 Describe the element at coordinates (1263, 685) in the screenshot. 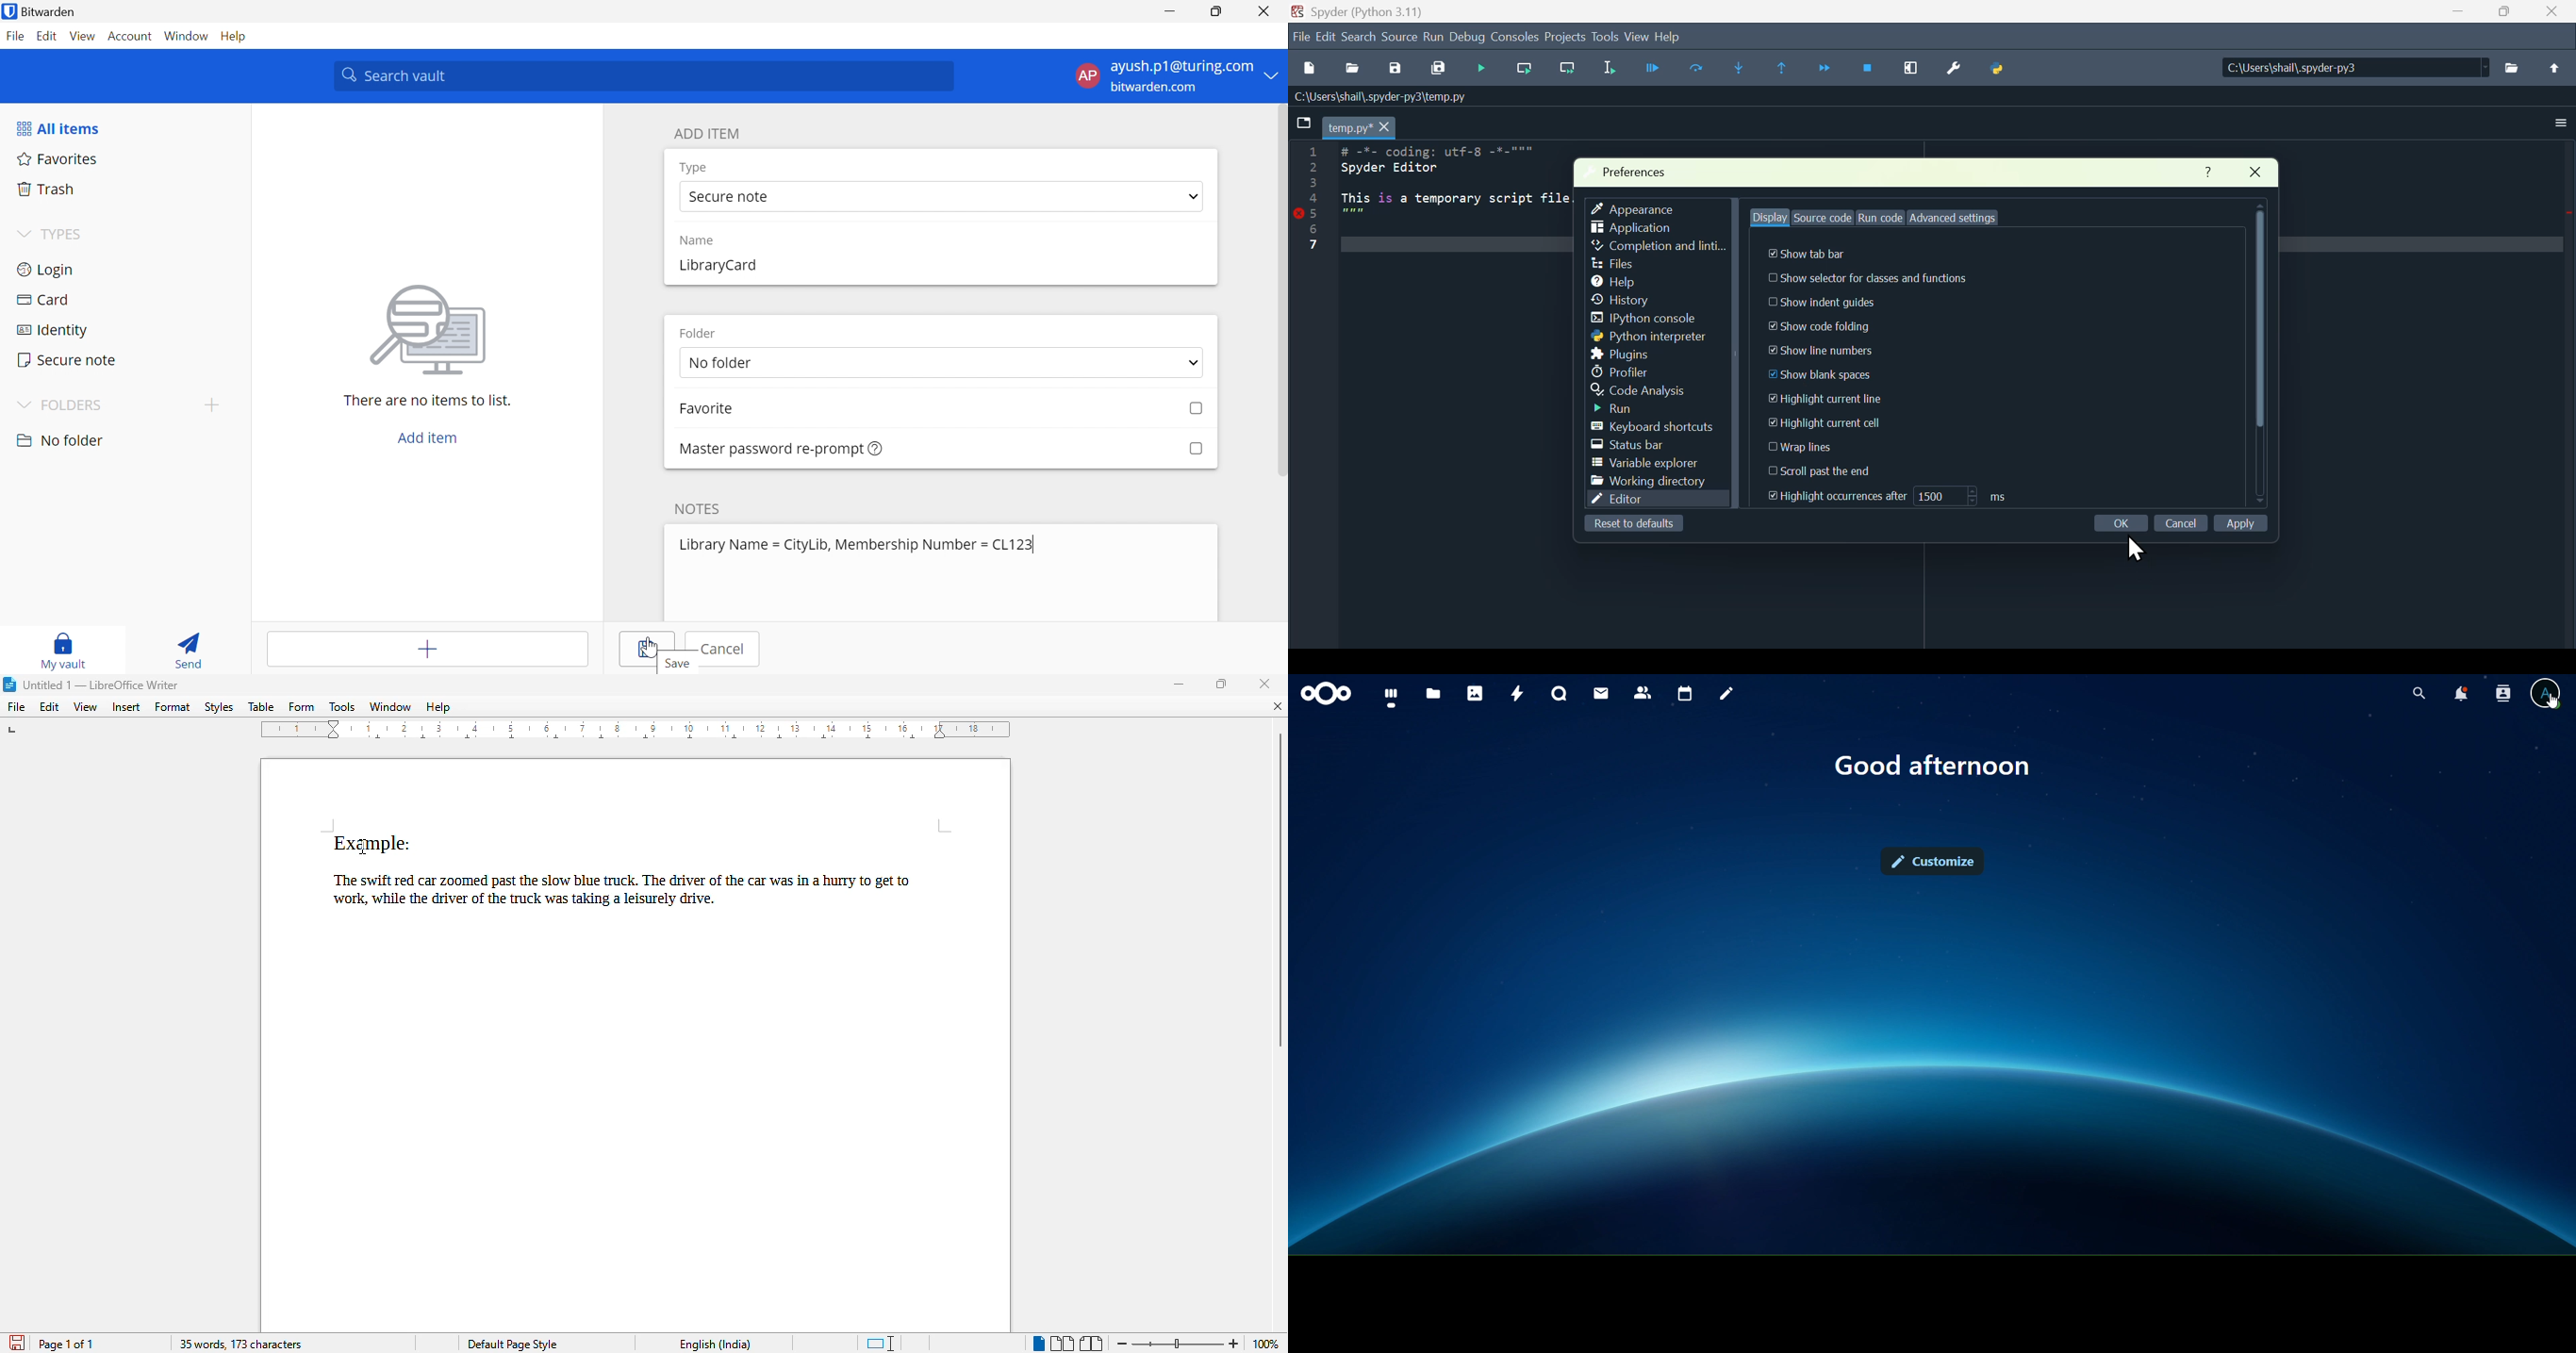

I see `close` at that location.